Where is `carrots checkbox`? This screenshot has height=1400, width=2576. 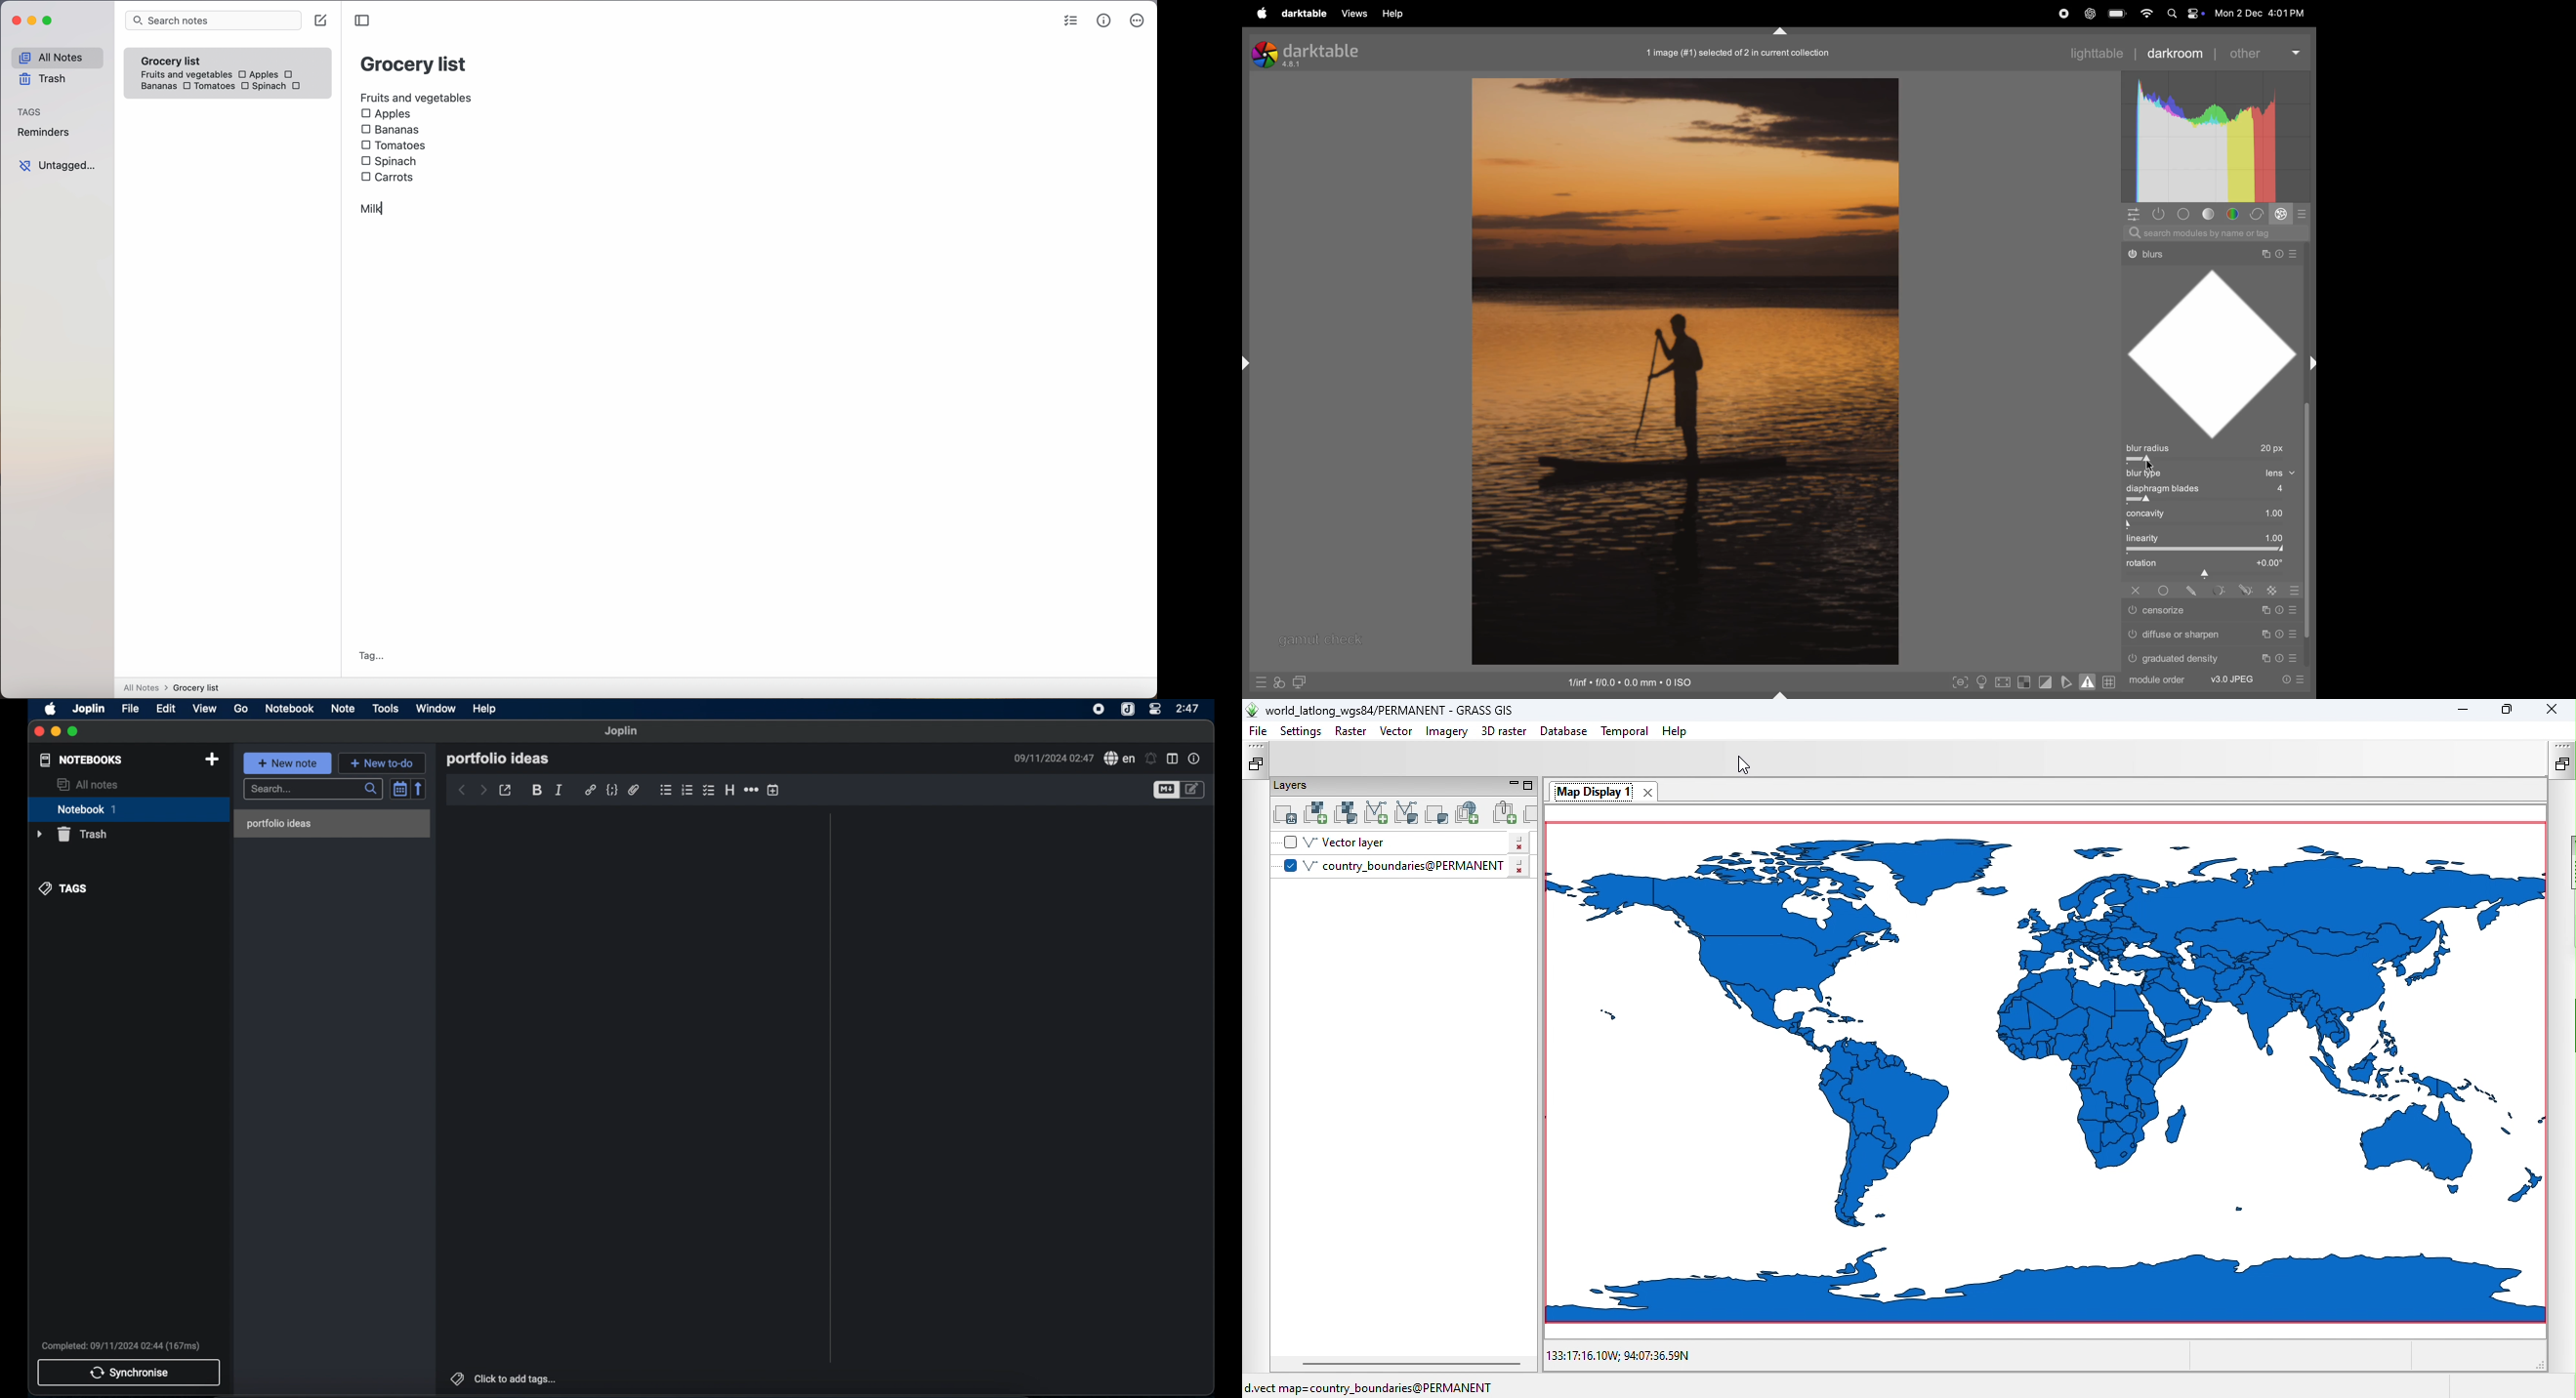
carrots checkbox is located at coordinates (391, 176).